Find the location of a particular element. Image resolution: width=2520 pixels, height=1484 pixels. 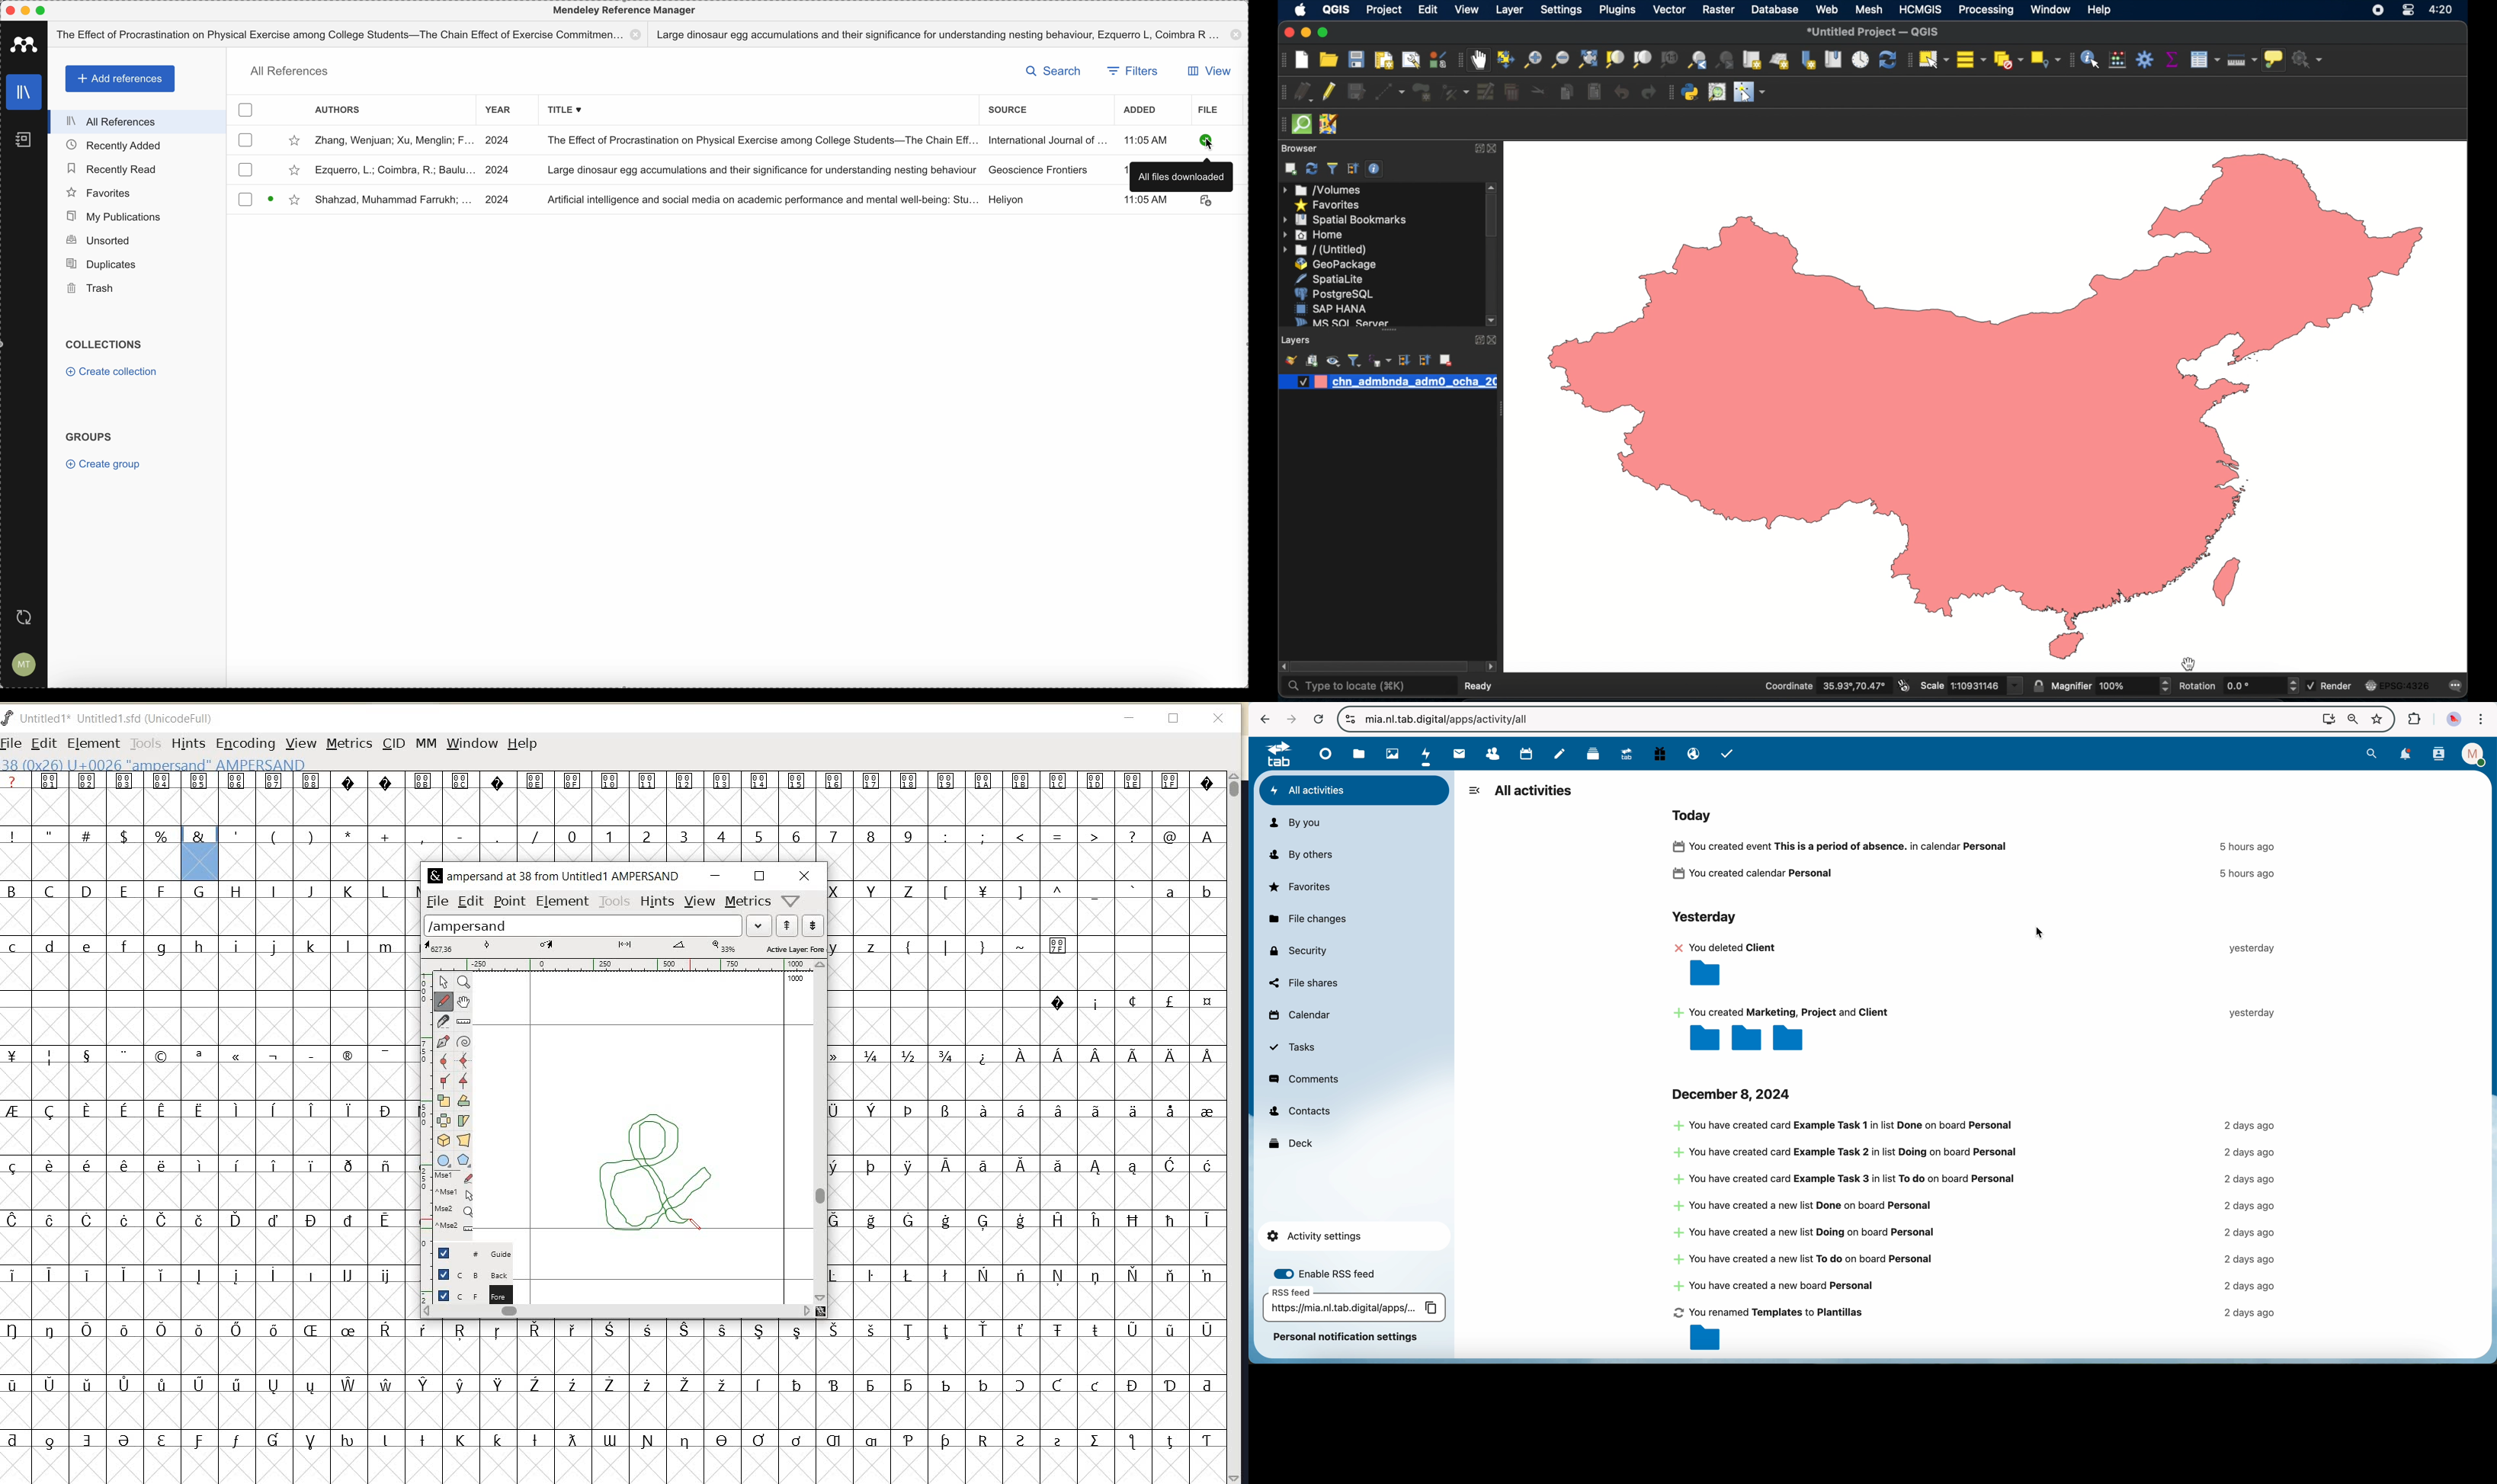

search is located at coordinates (2371, 753).